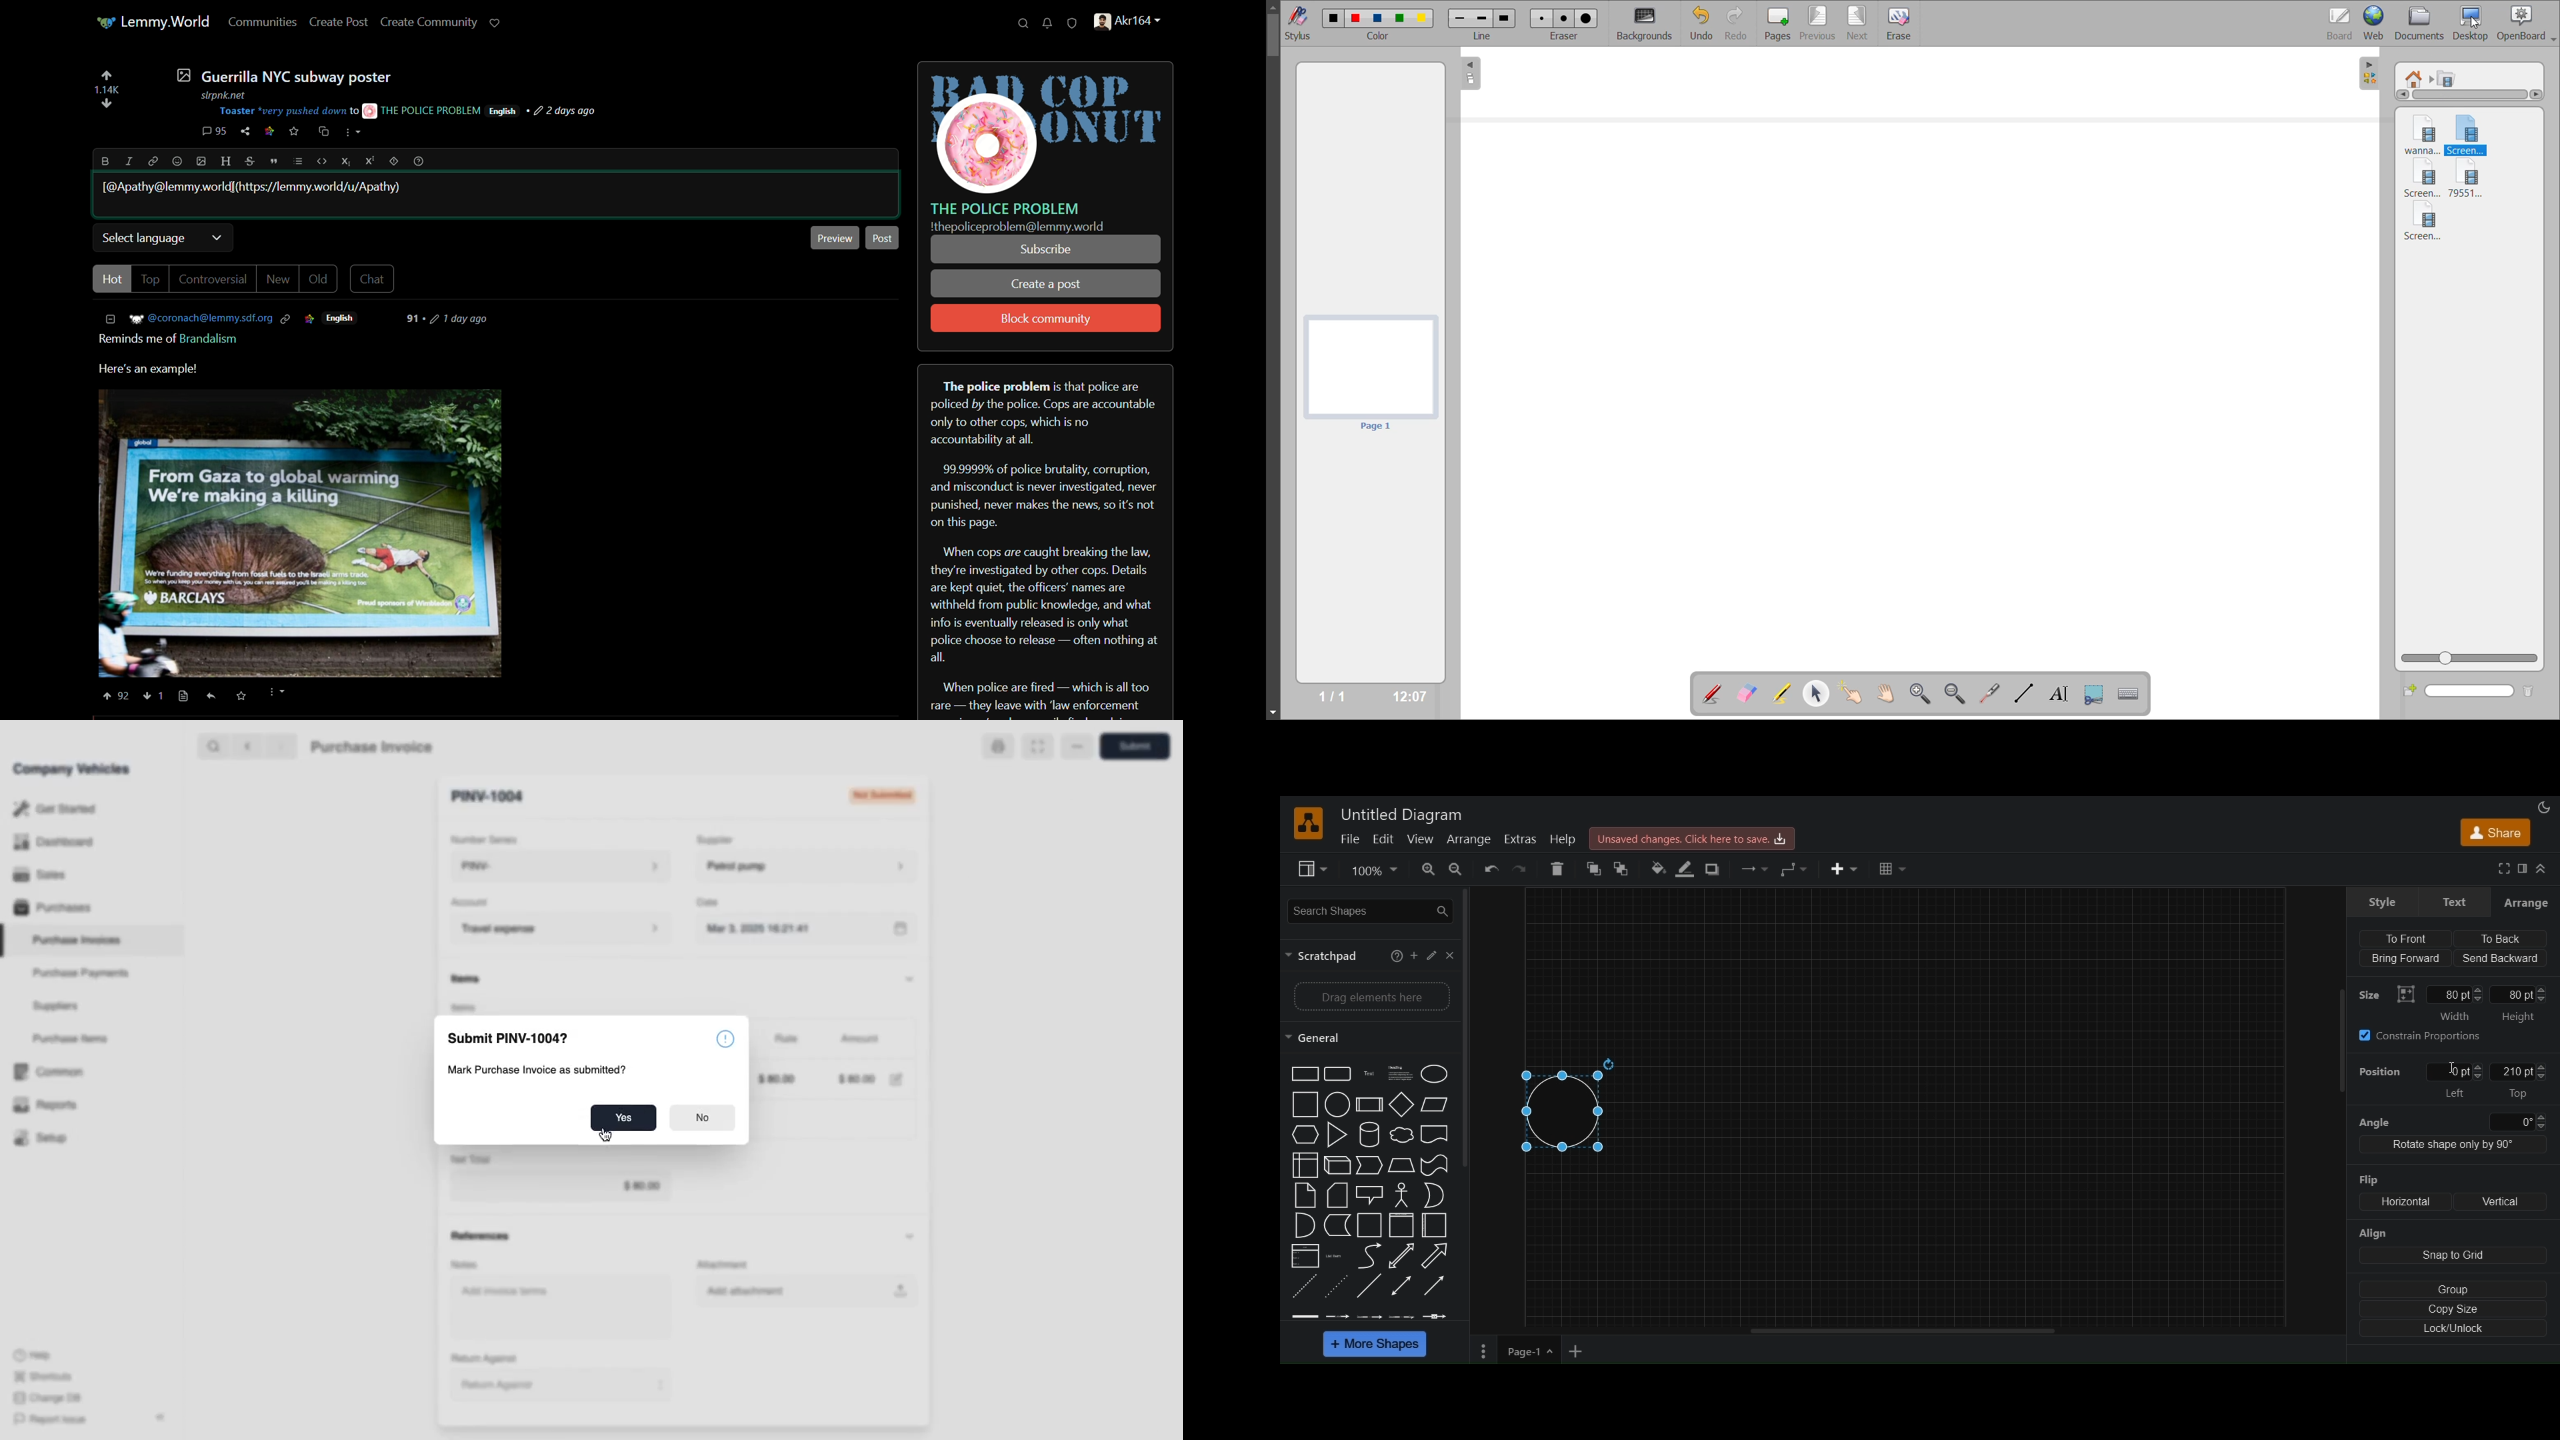  What do you see at coordinates (1305, 1288) in the screenshot?
I see `dotted line` at bounding box center [1305, 1288].